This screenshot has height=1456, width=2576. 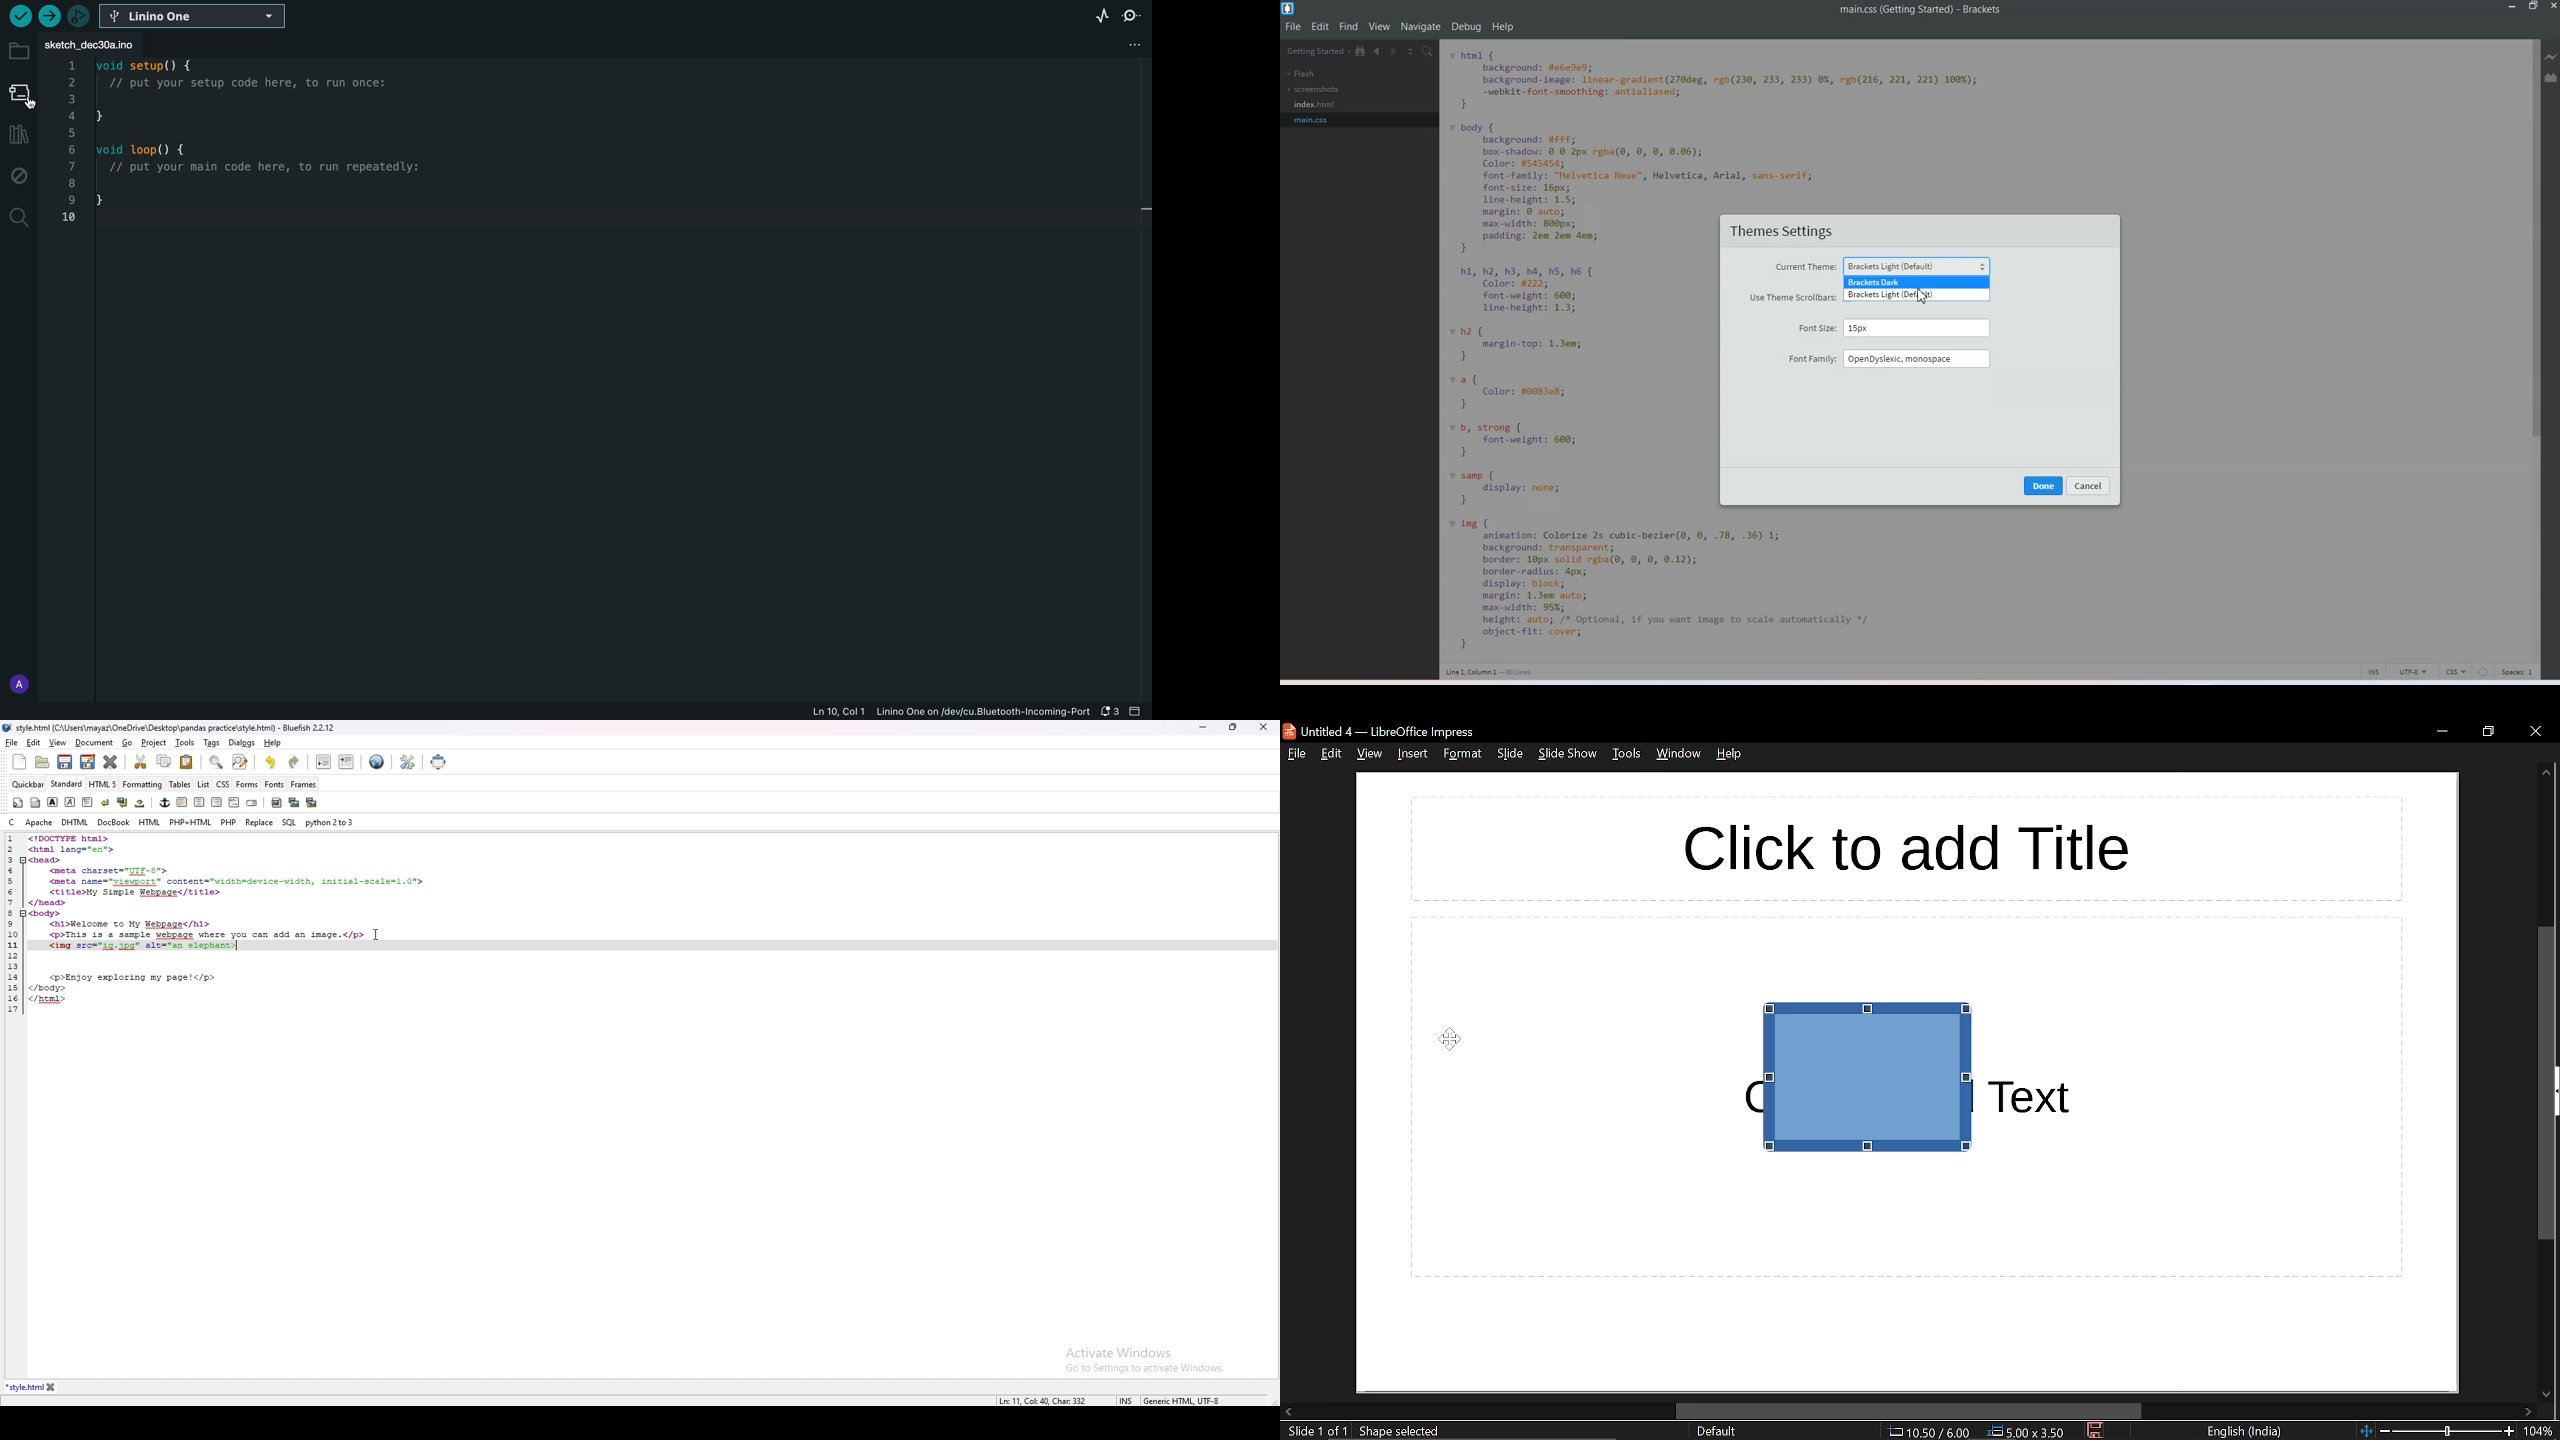 What do you see at coordinates (1316, 51) in the screenshot?
I see `Getting Started` at bounding box center [1316, 51].